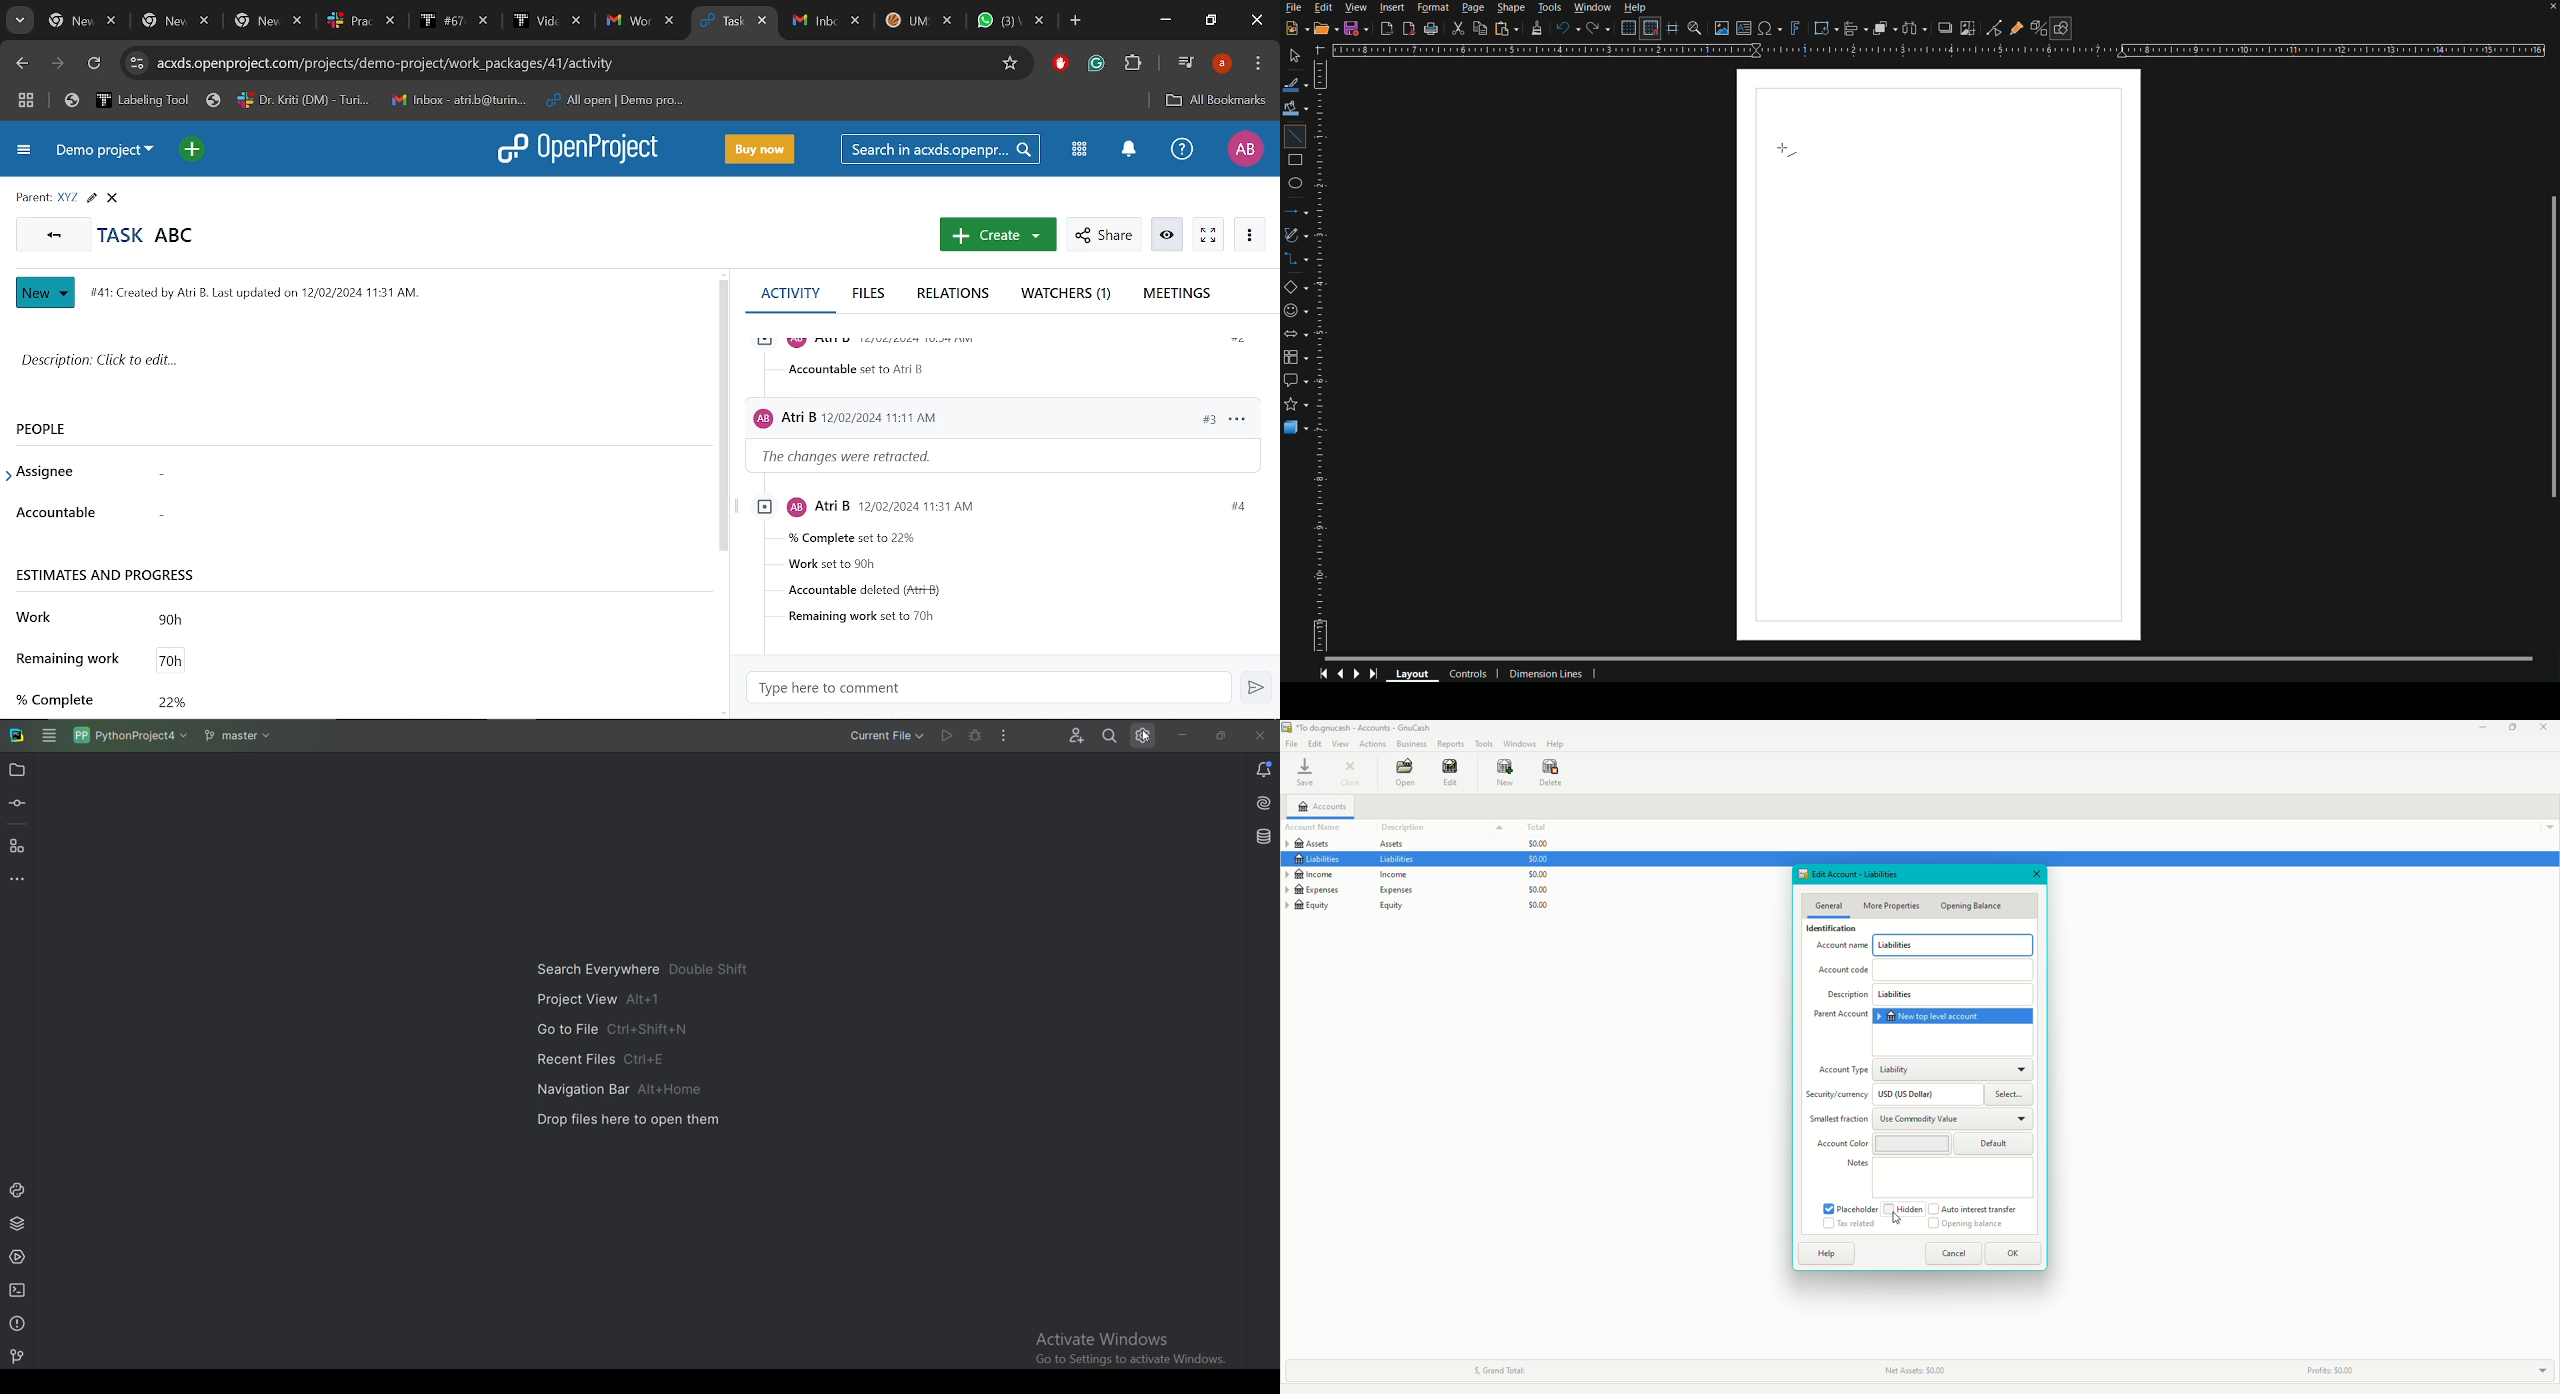  I want to click on Paste, so click(1506, 29).